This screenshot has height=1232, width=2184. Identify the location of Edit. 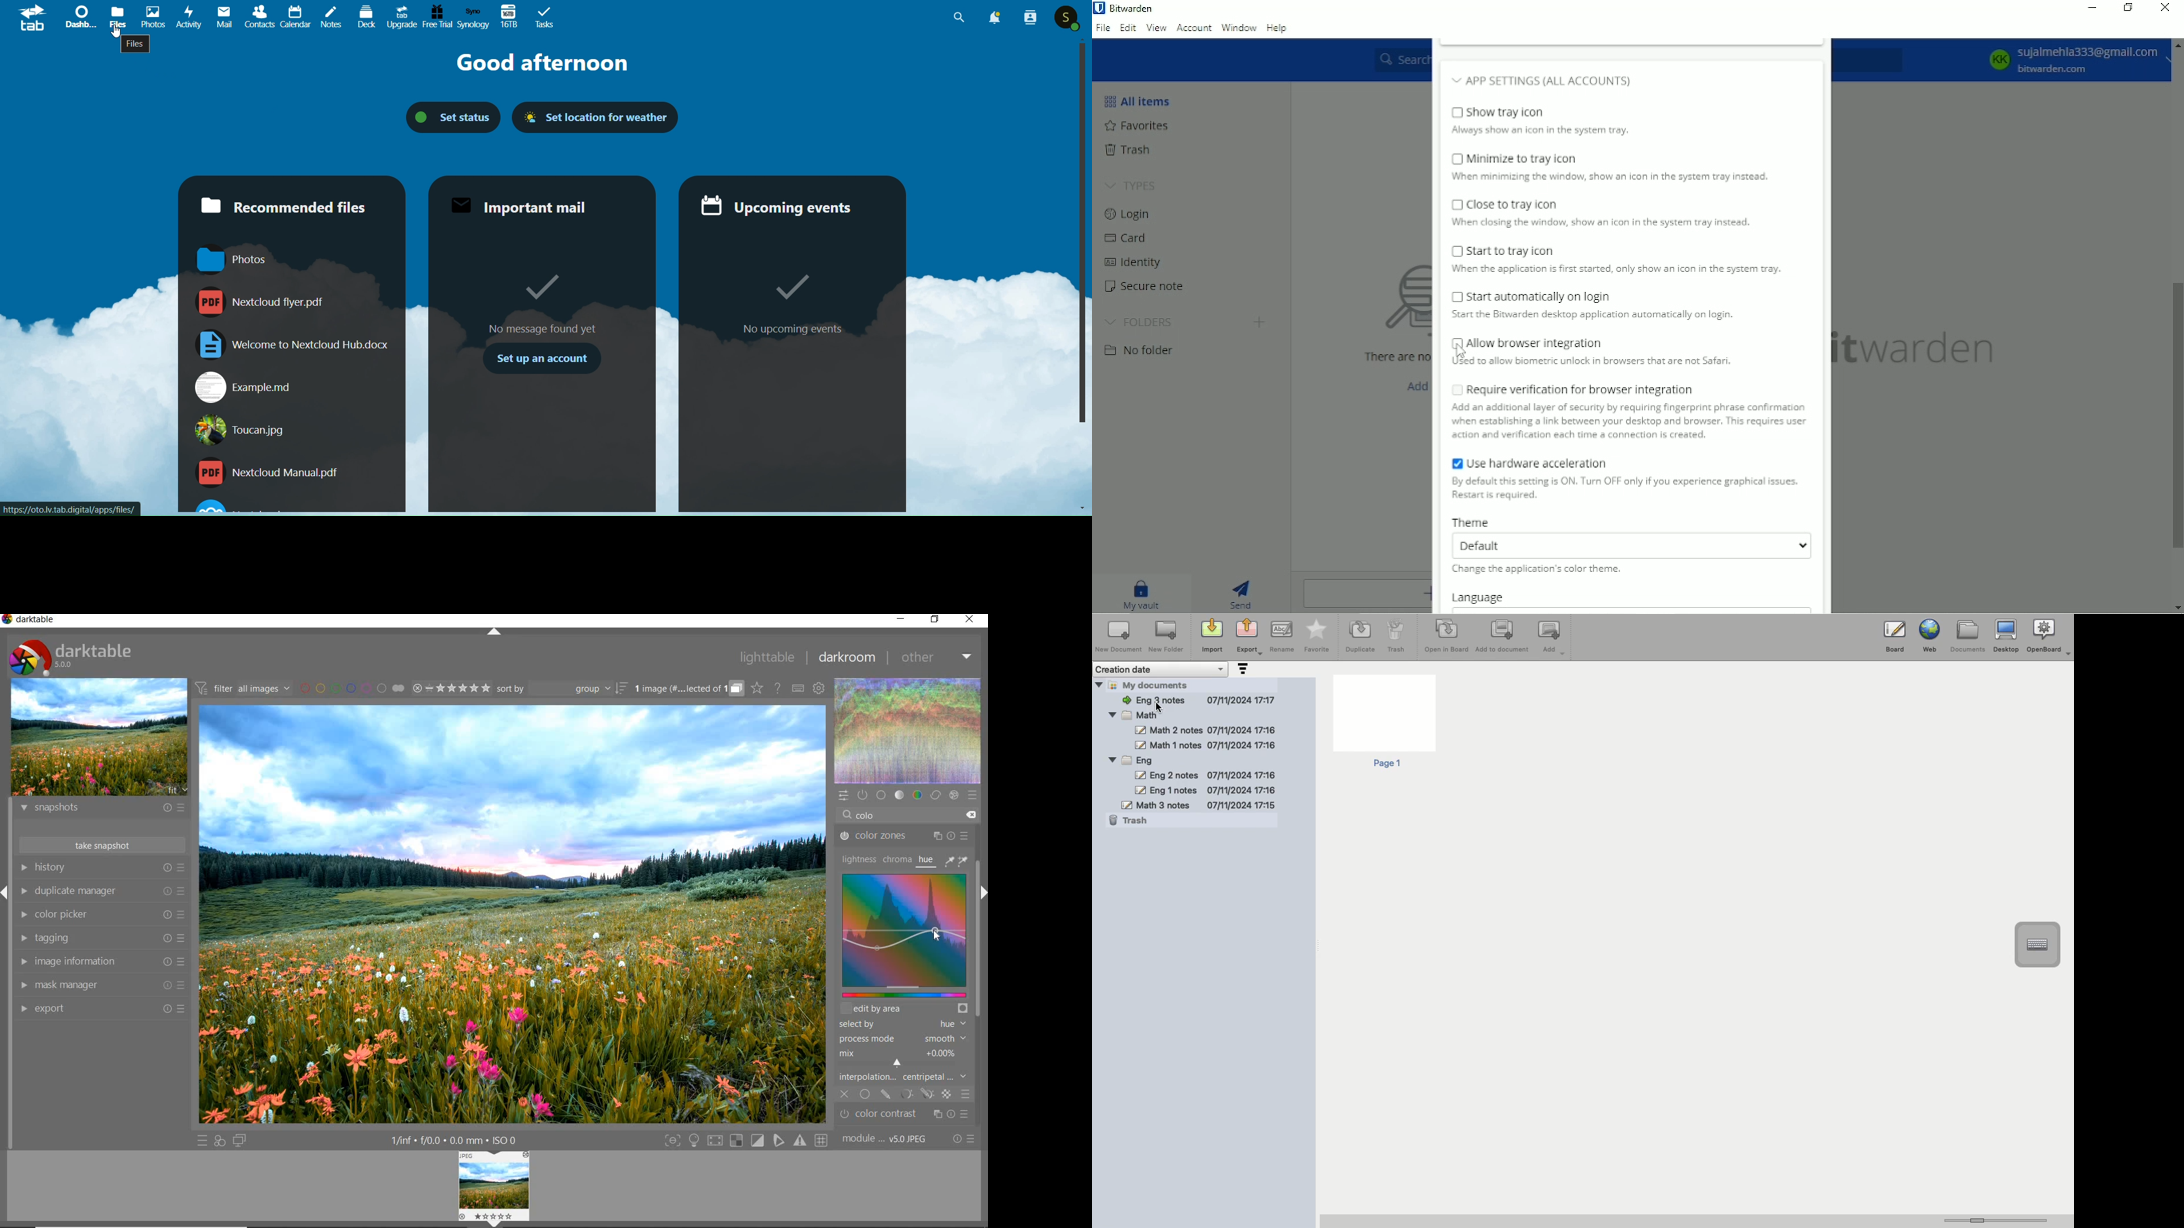
(1127, 28).